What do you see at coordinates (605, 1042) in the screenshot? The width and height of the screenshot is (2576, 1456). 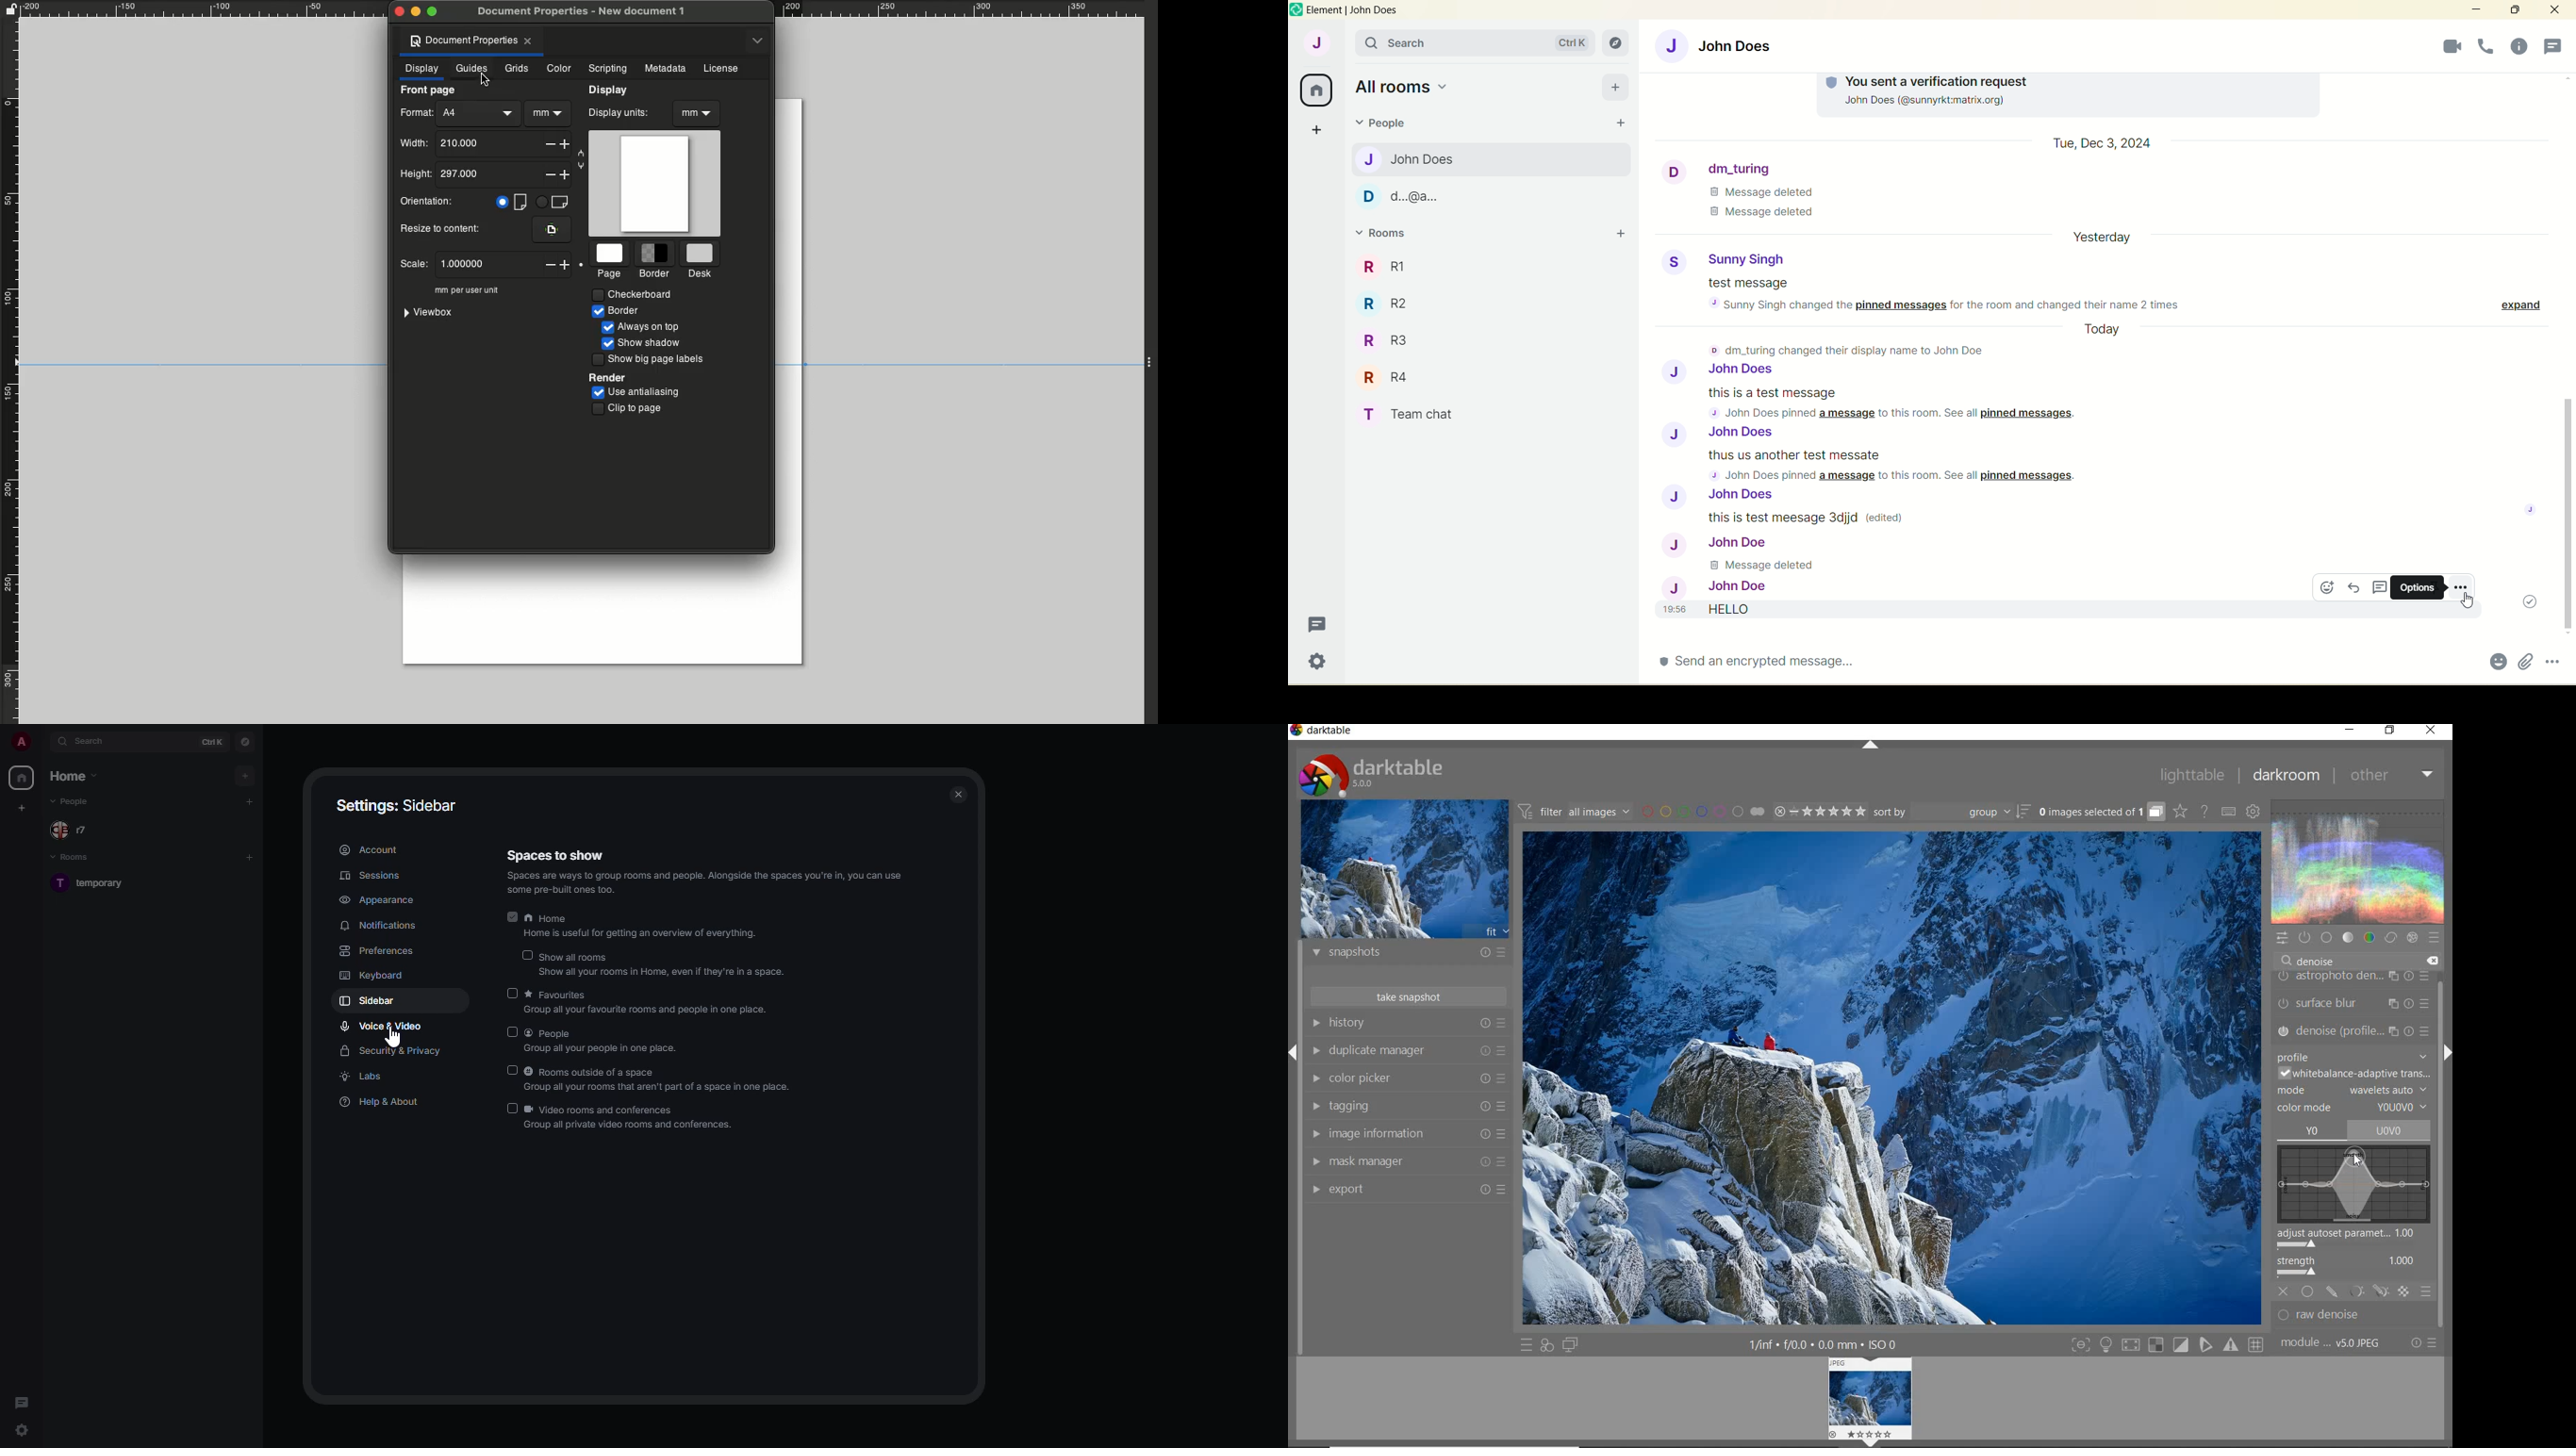 I see `people` at bounding box center [605, 1042].